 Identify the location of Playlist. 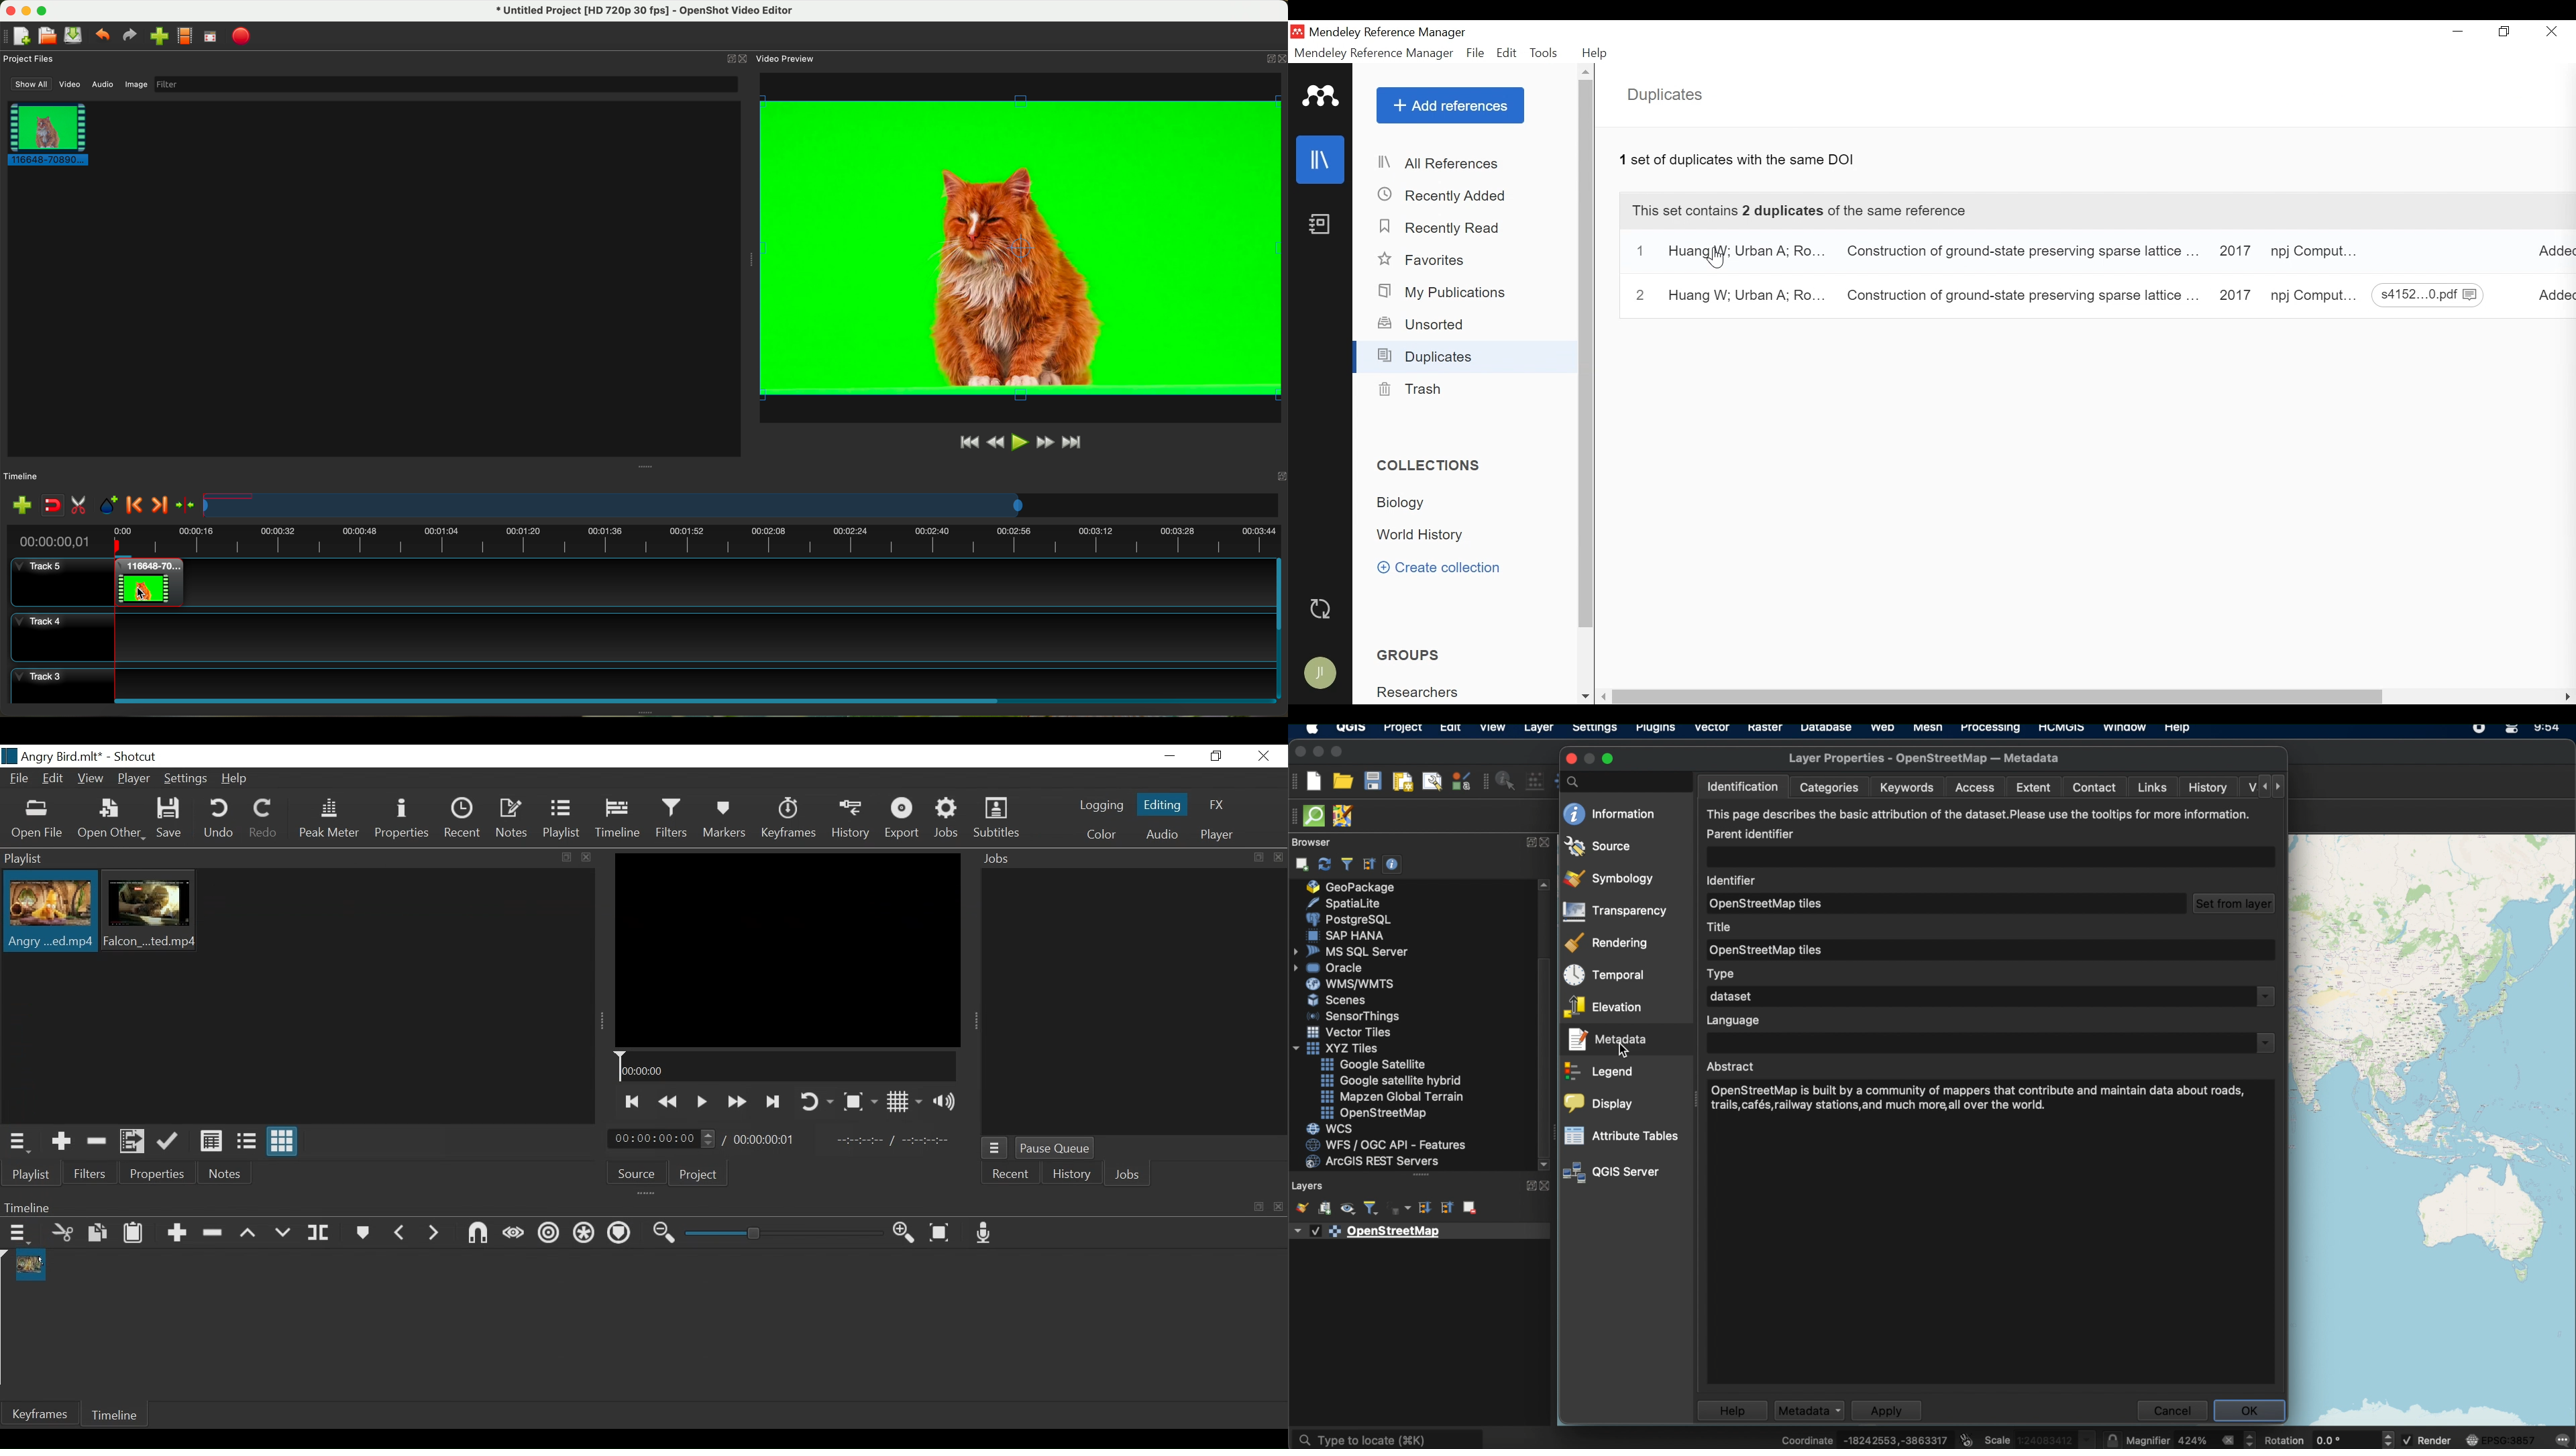
(564, 820).